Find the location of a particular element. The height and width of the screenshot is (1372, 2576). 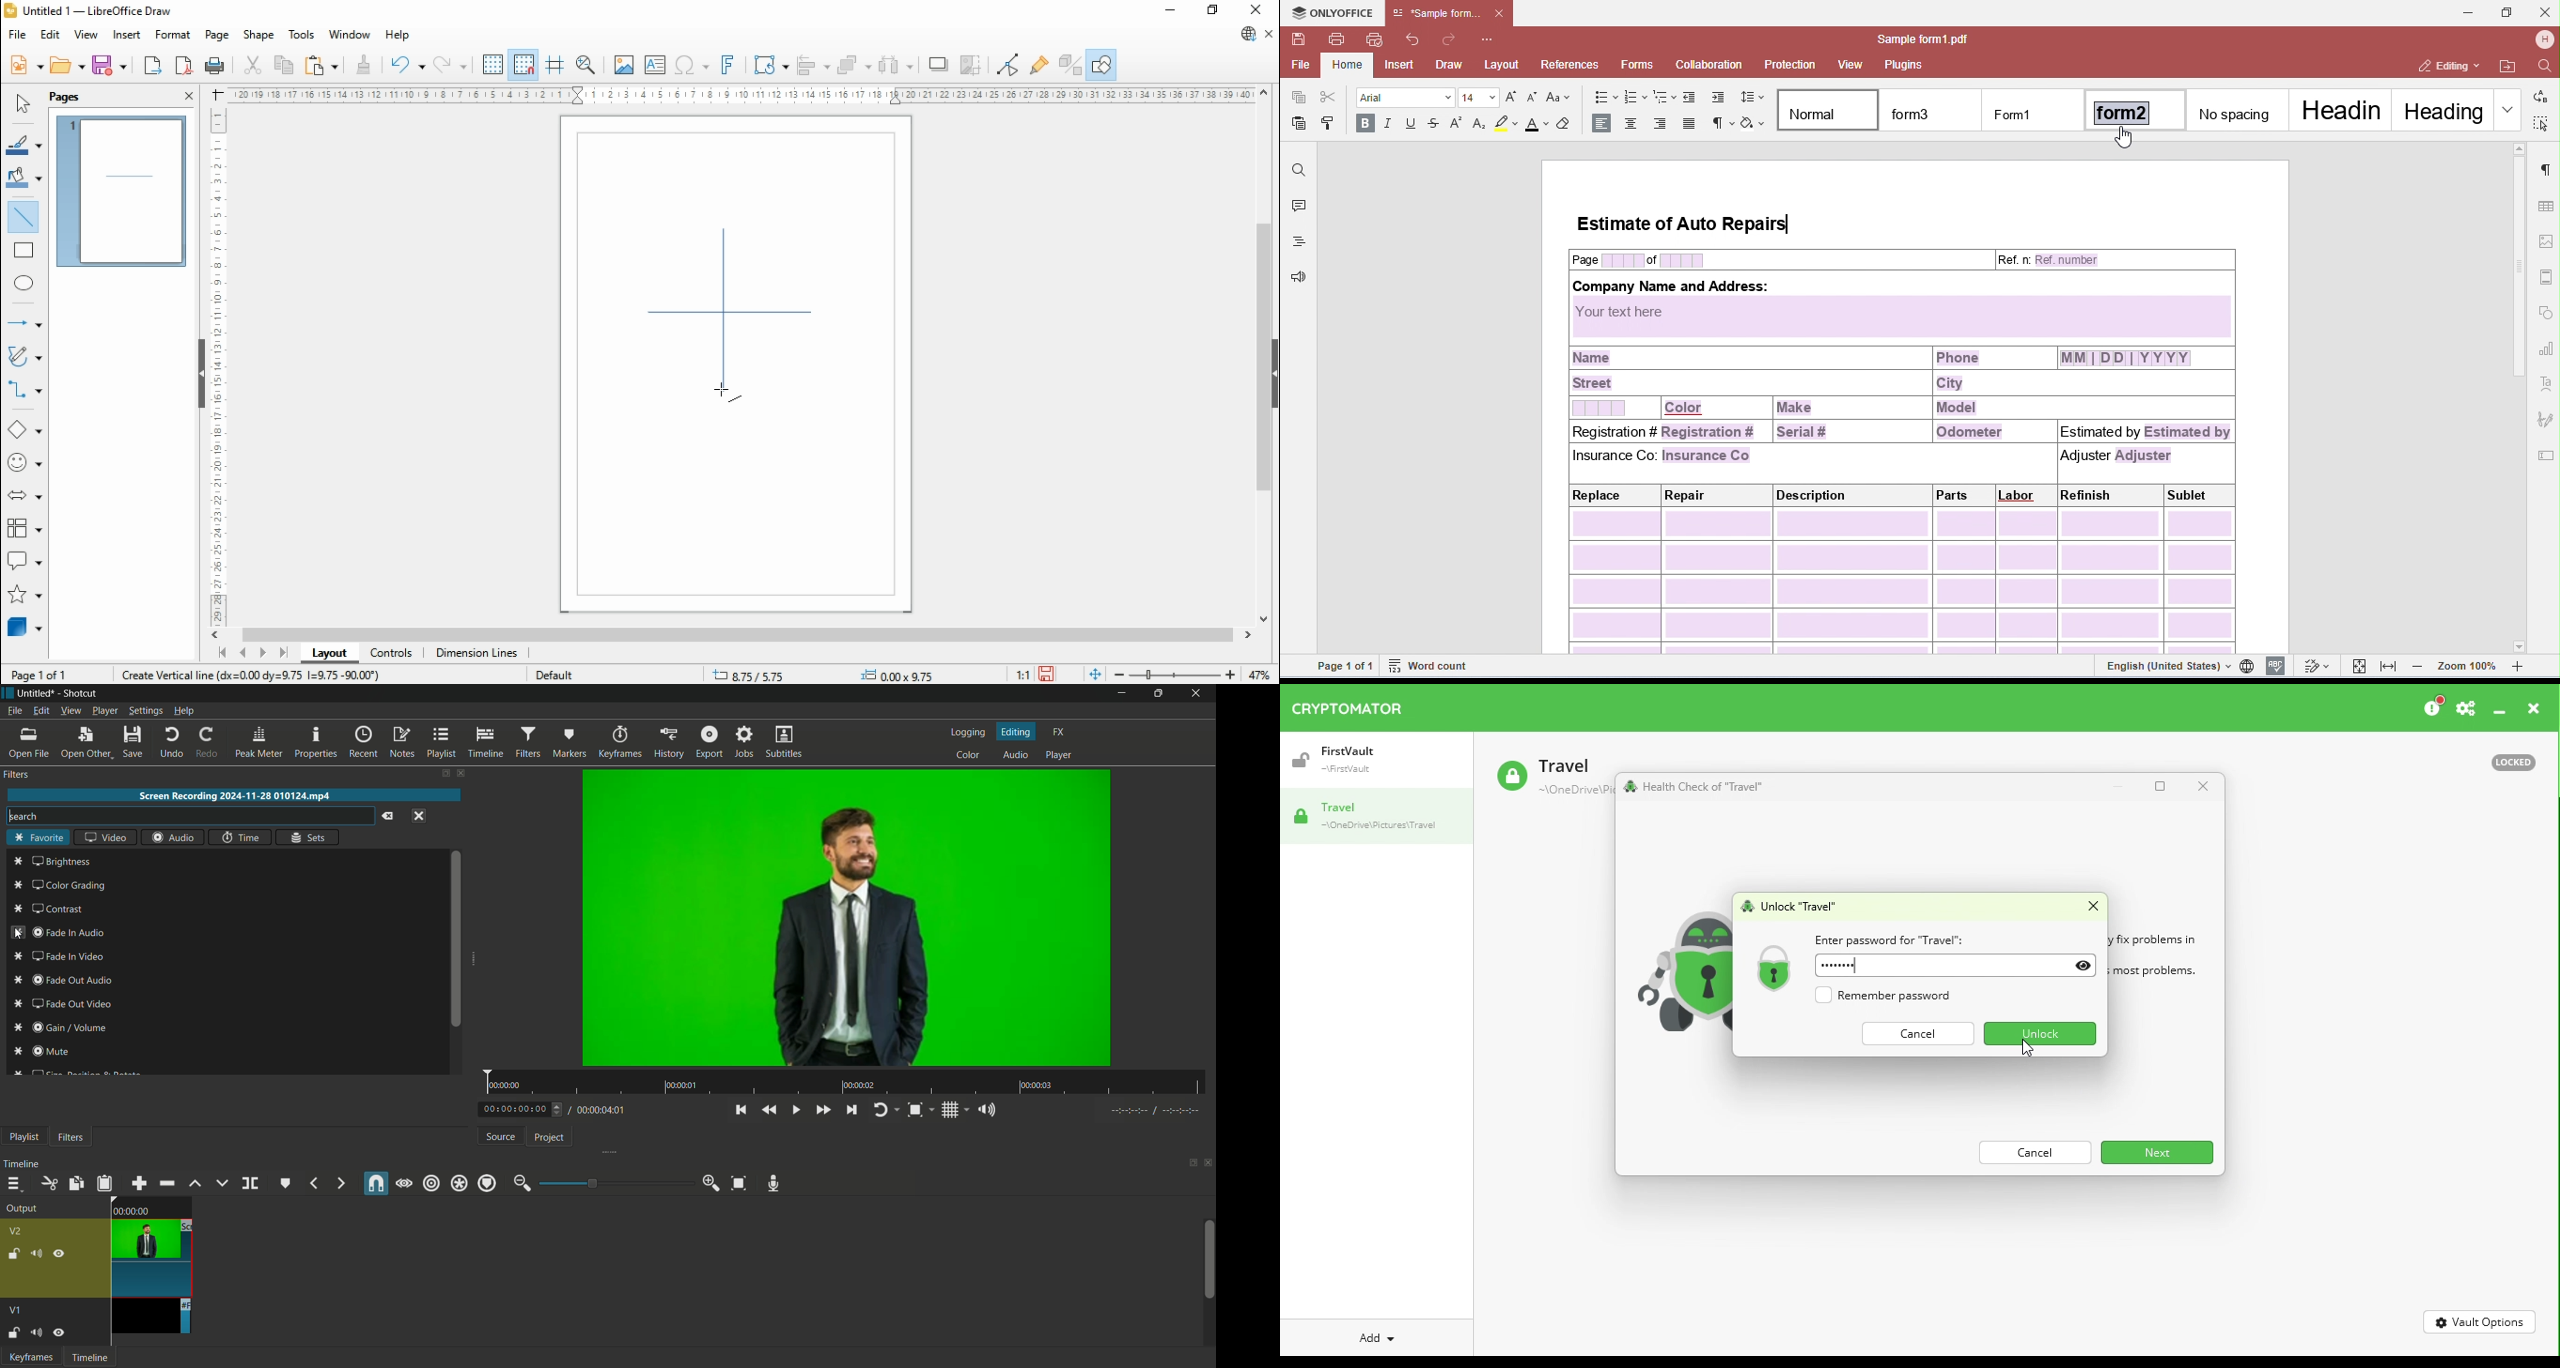

ellipse is located at coordinates (24, 282).